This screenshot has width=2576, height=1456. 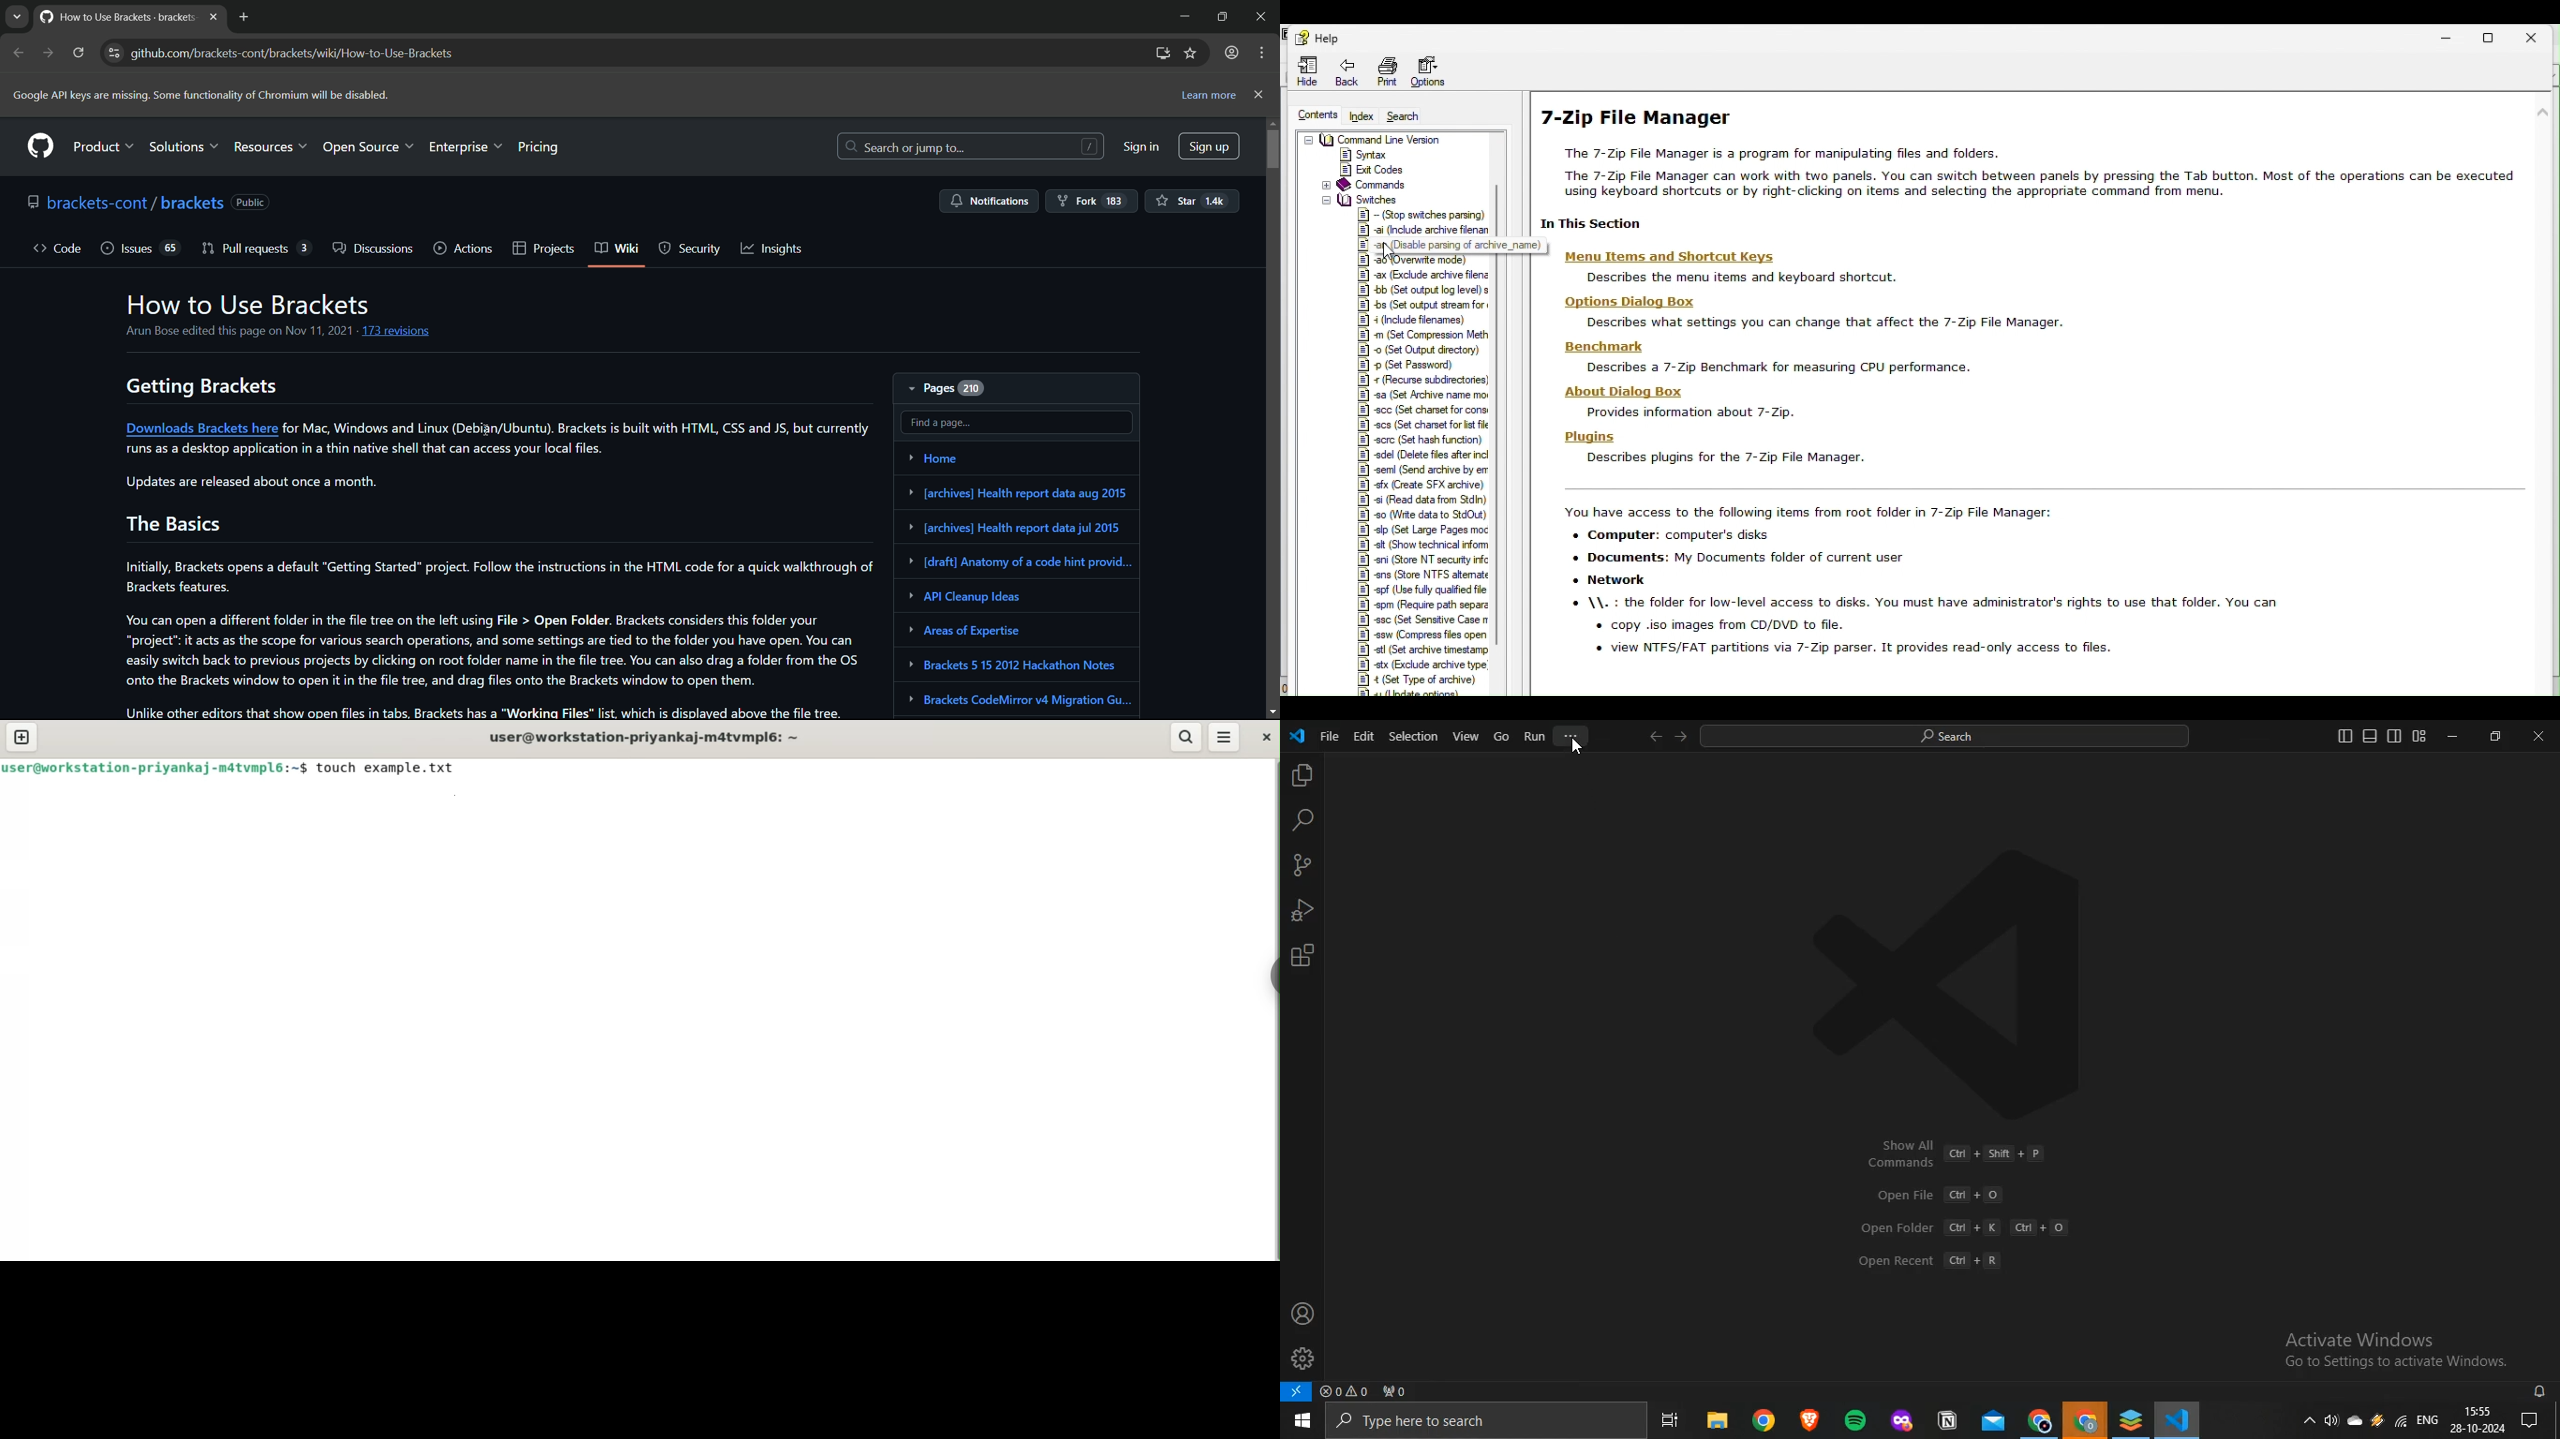 I want to click on |& -ap(Disable parsing of archive_name) |, so click(x=1451, y=244).